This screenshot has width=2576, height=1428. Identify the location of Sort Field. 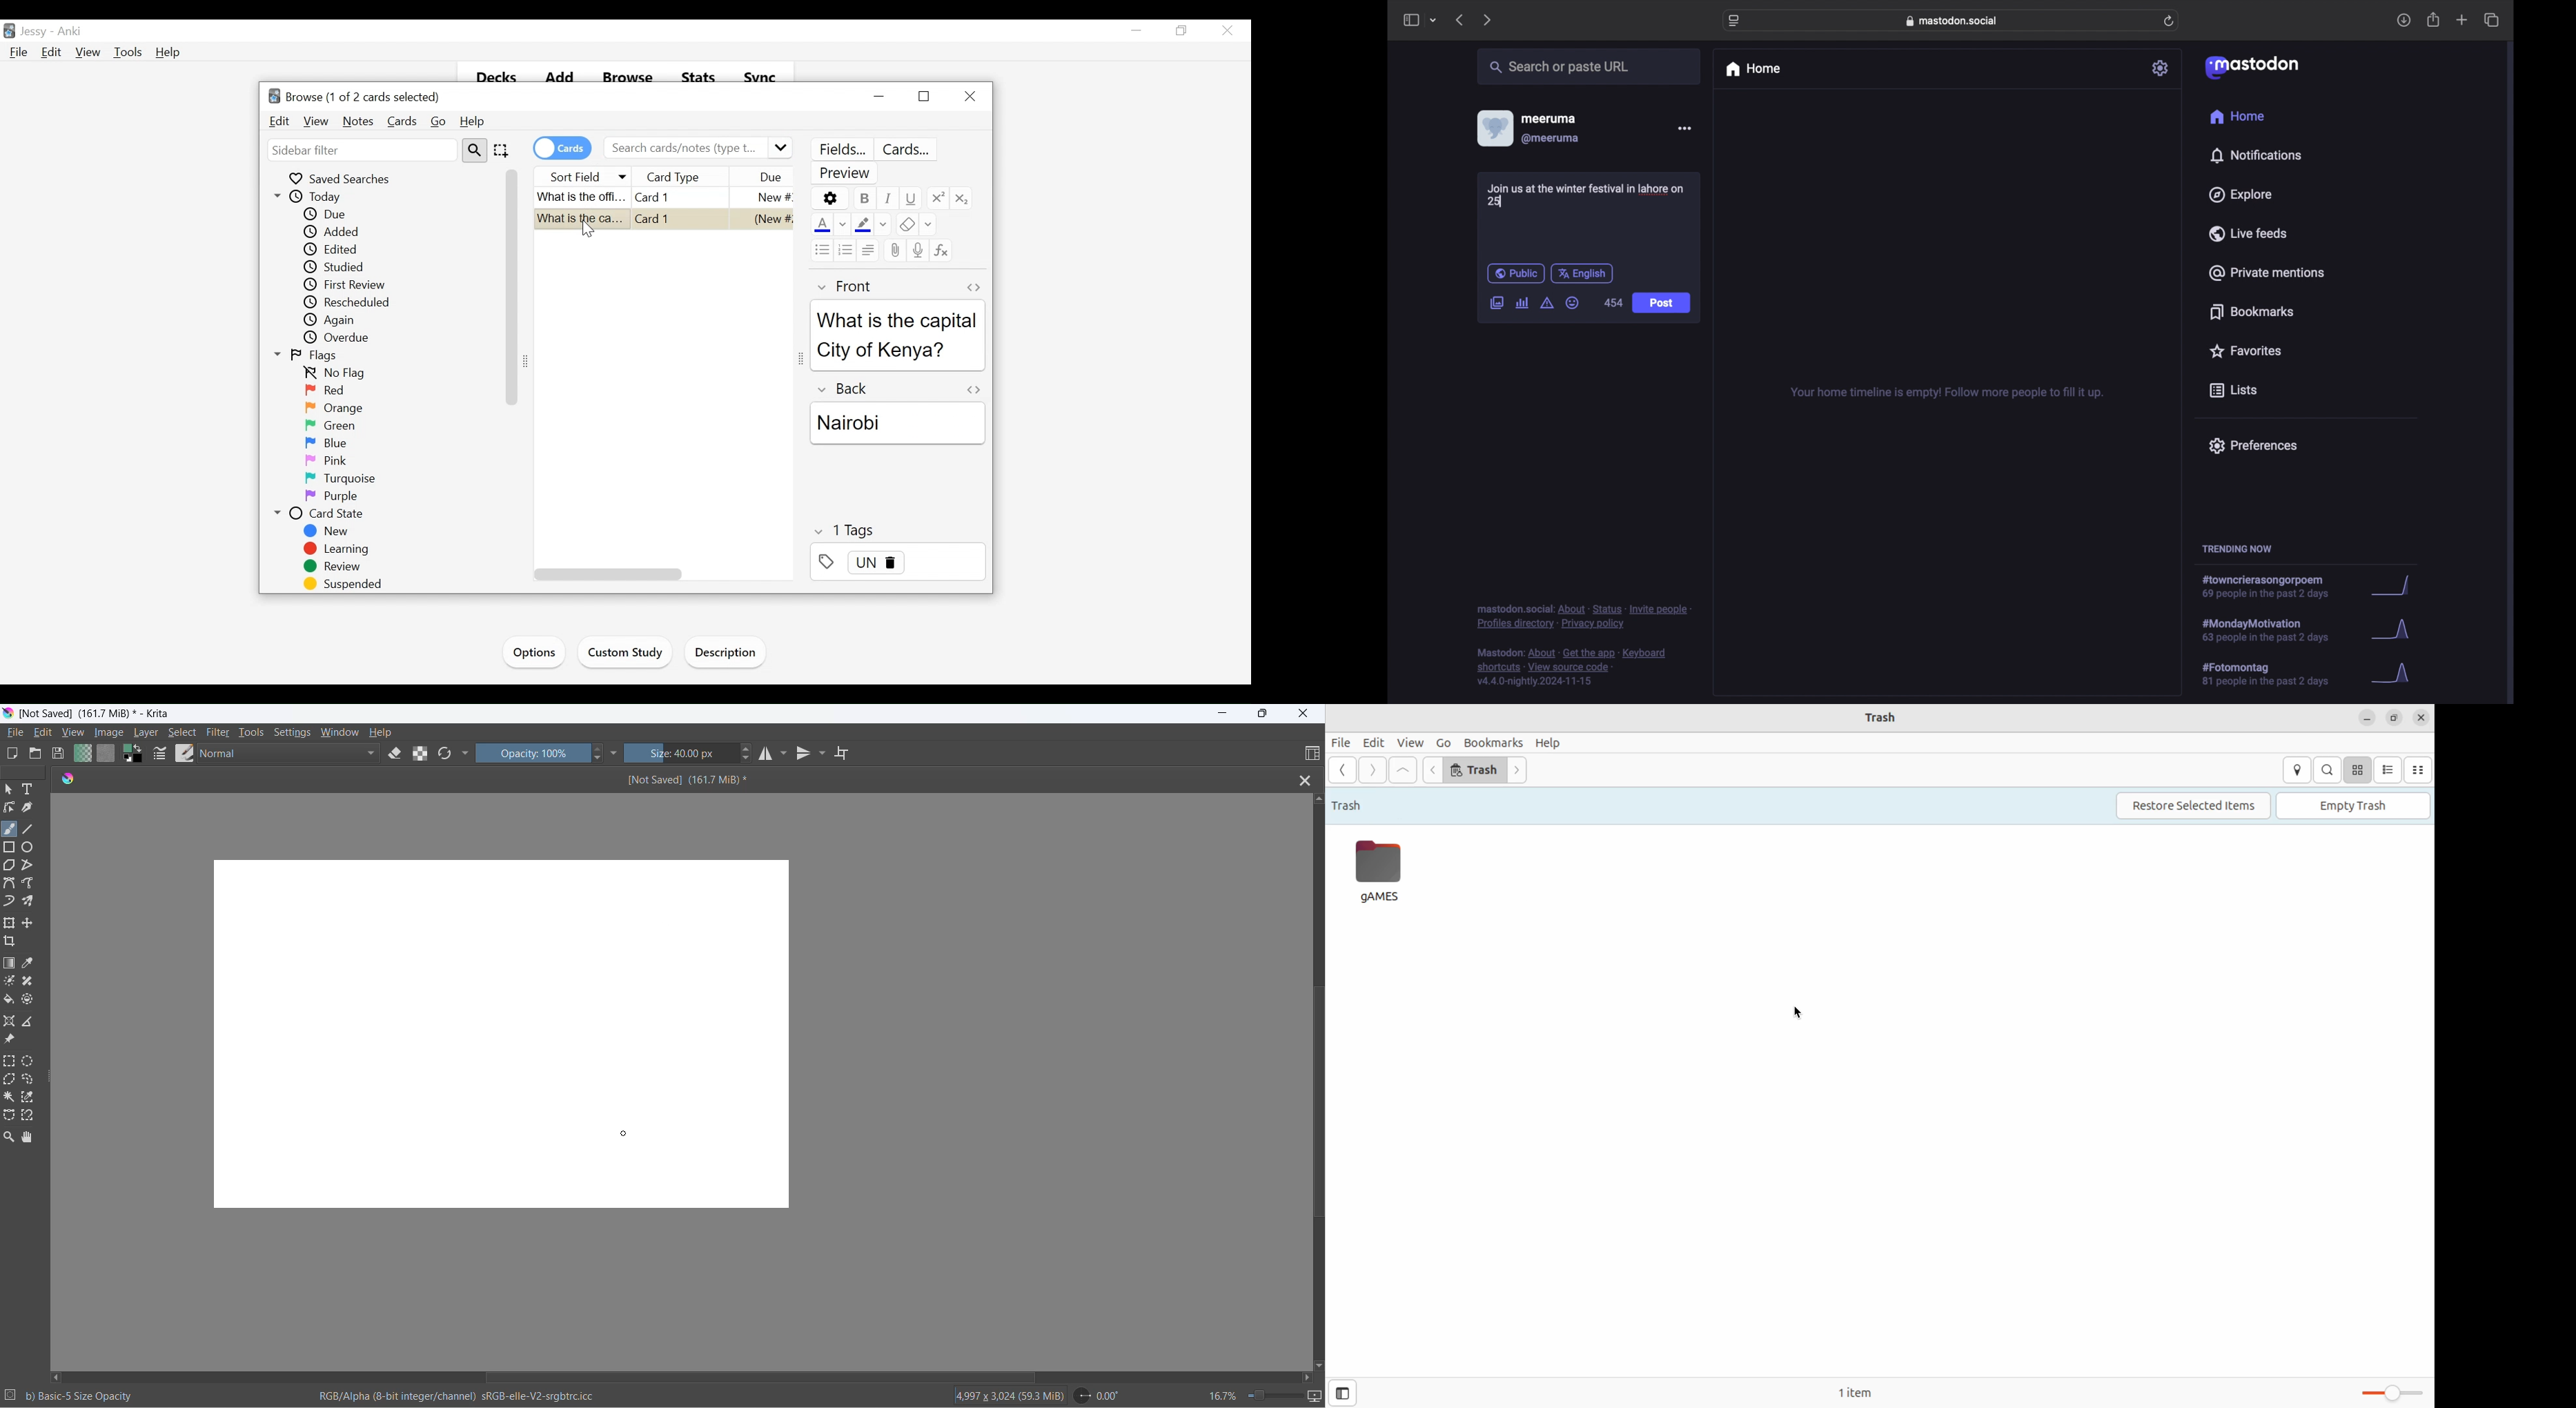
(583, 175).